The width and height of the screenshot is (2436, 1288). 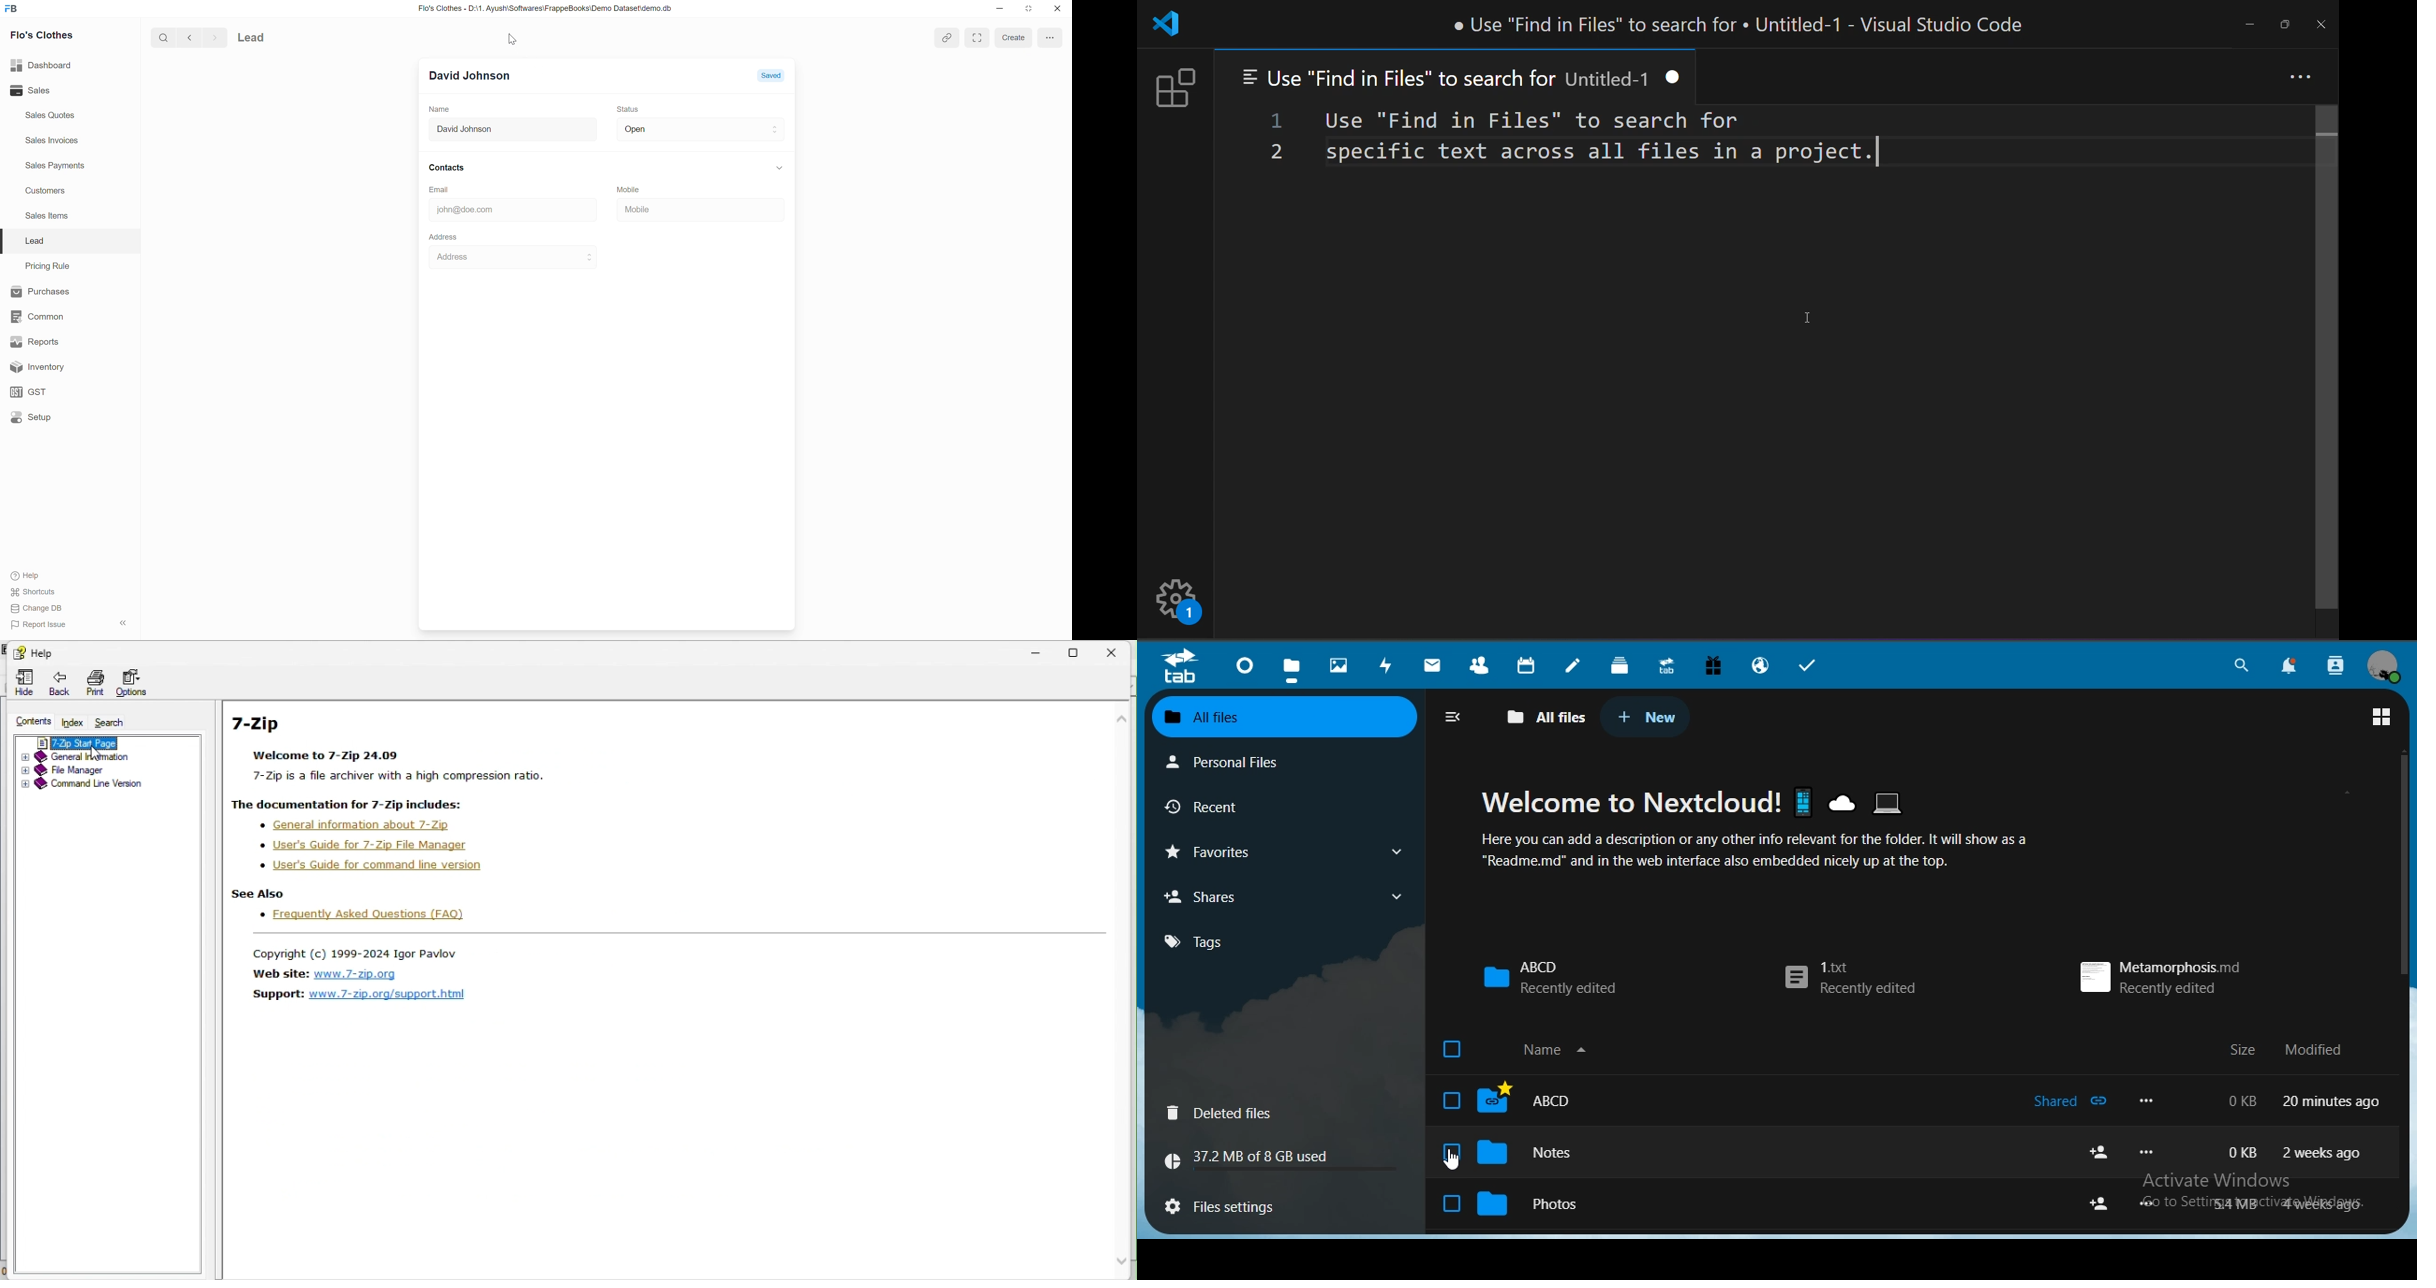 What do you see at coordinates (217, 37) in the screenshot?
I see `FORWARD` at bounding box center [217, 37].